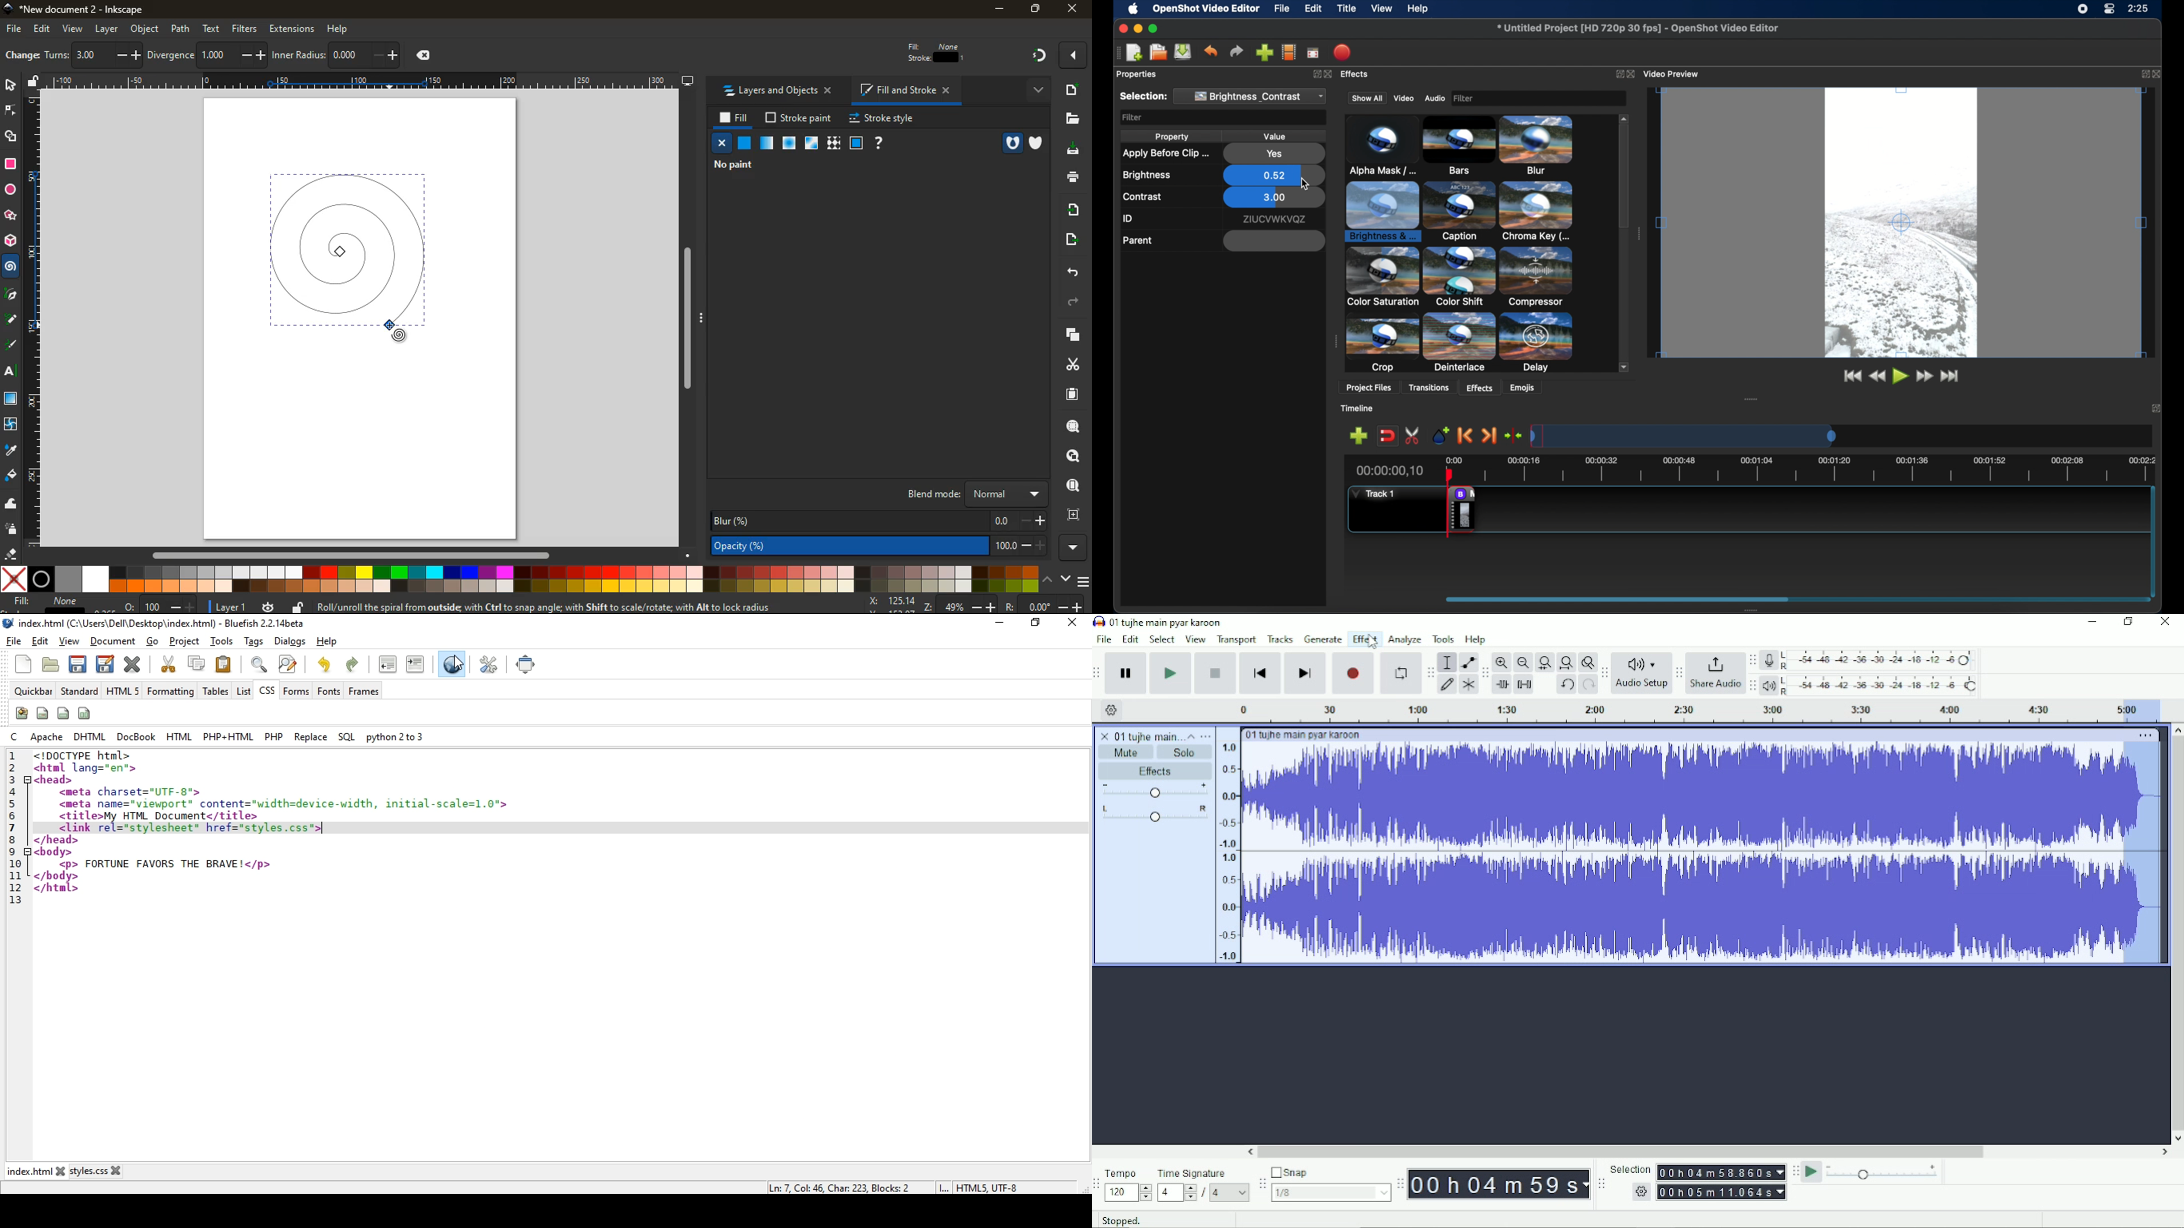  What do you see at coordinates (285, 803) in the screenshot?
I see `<meta name="viewport" content="width=device-width. i1nitial-scale=1.0">` at bounding box center [285, 803].